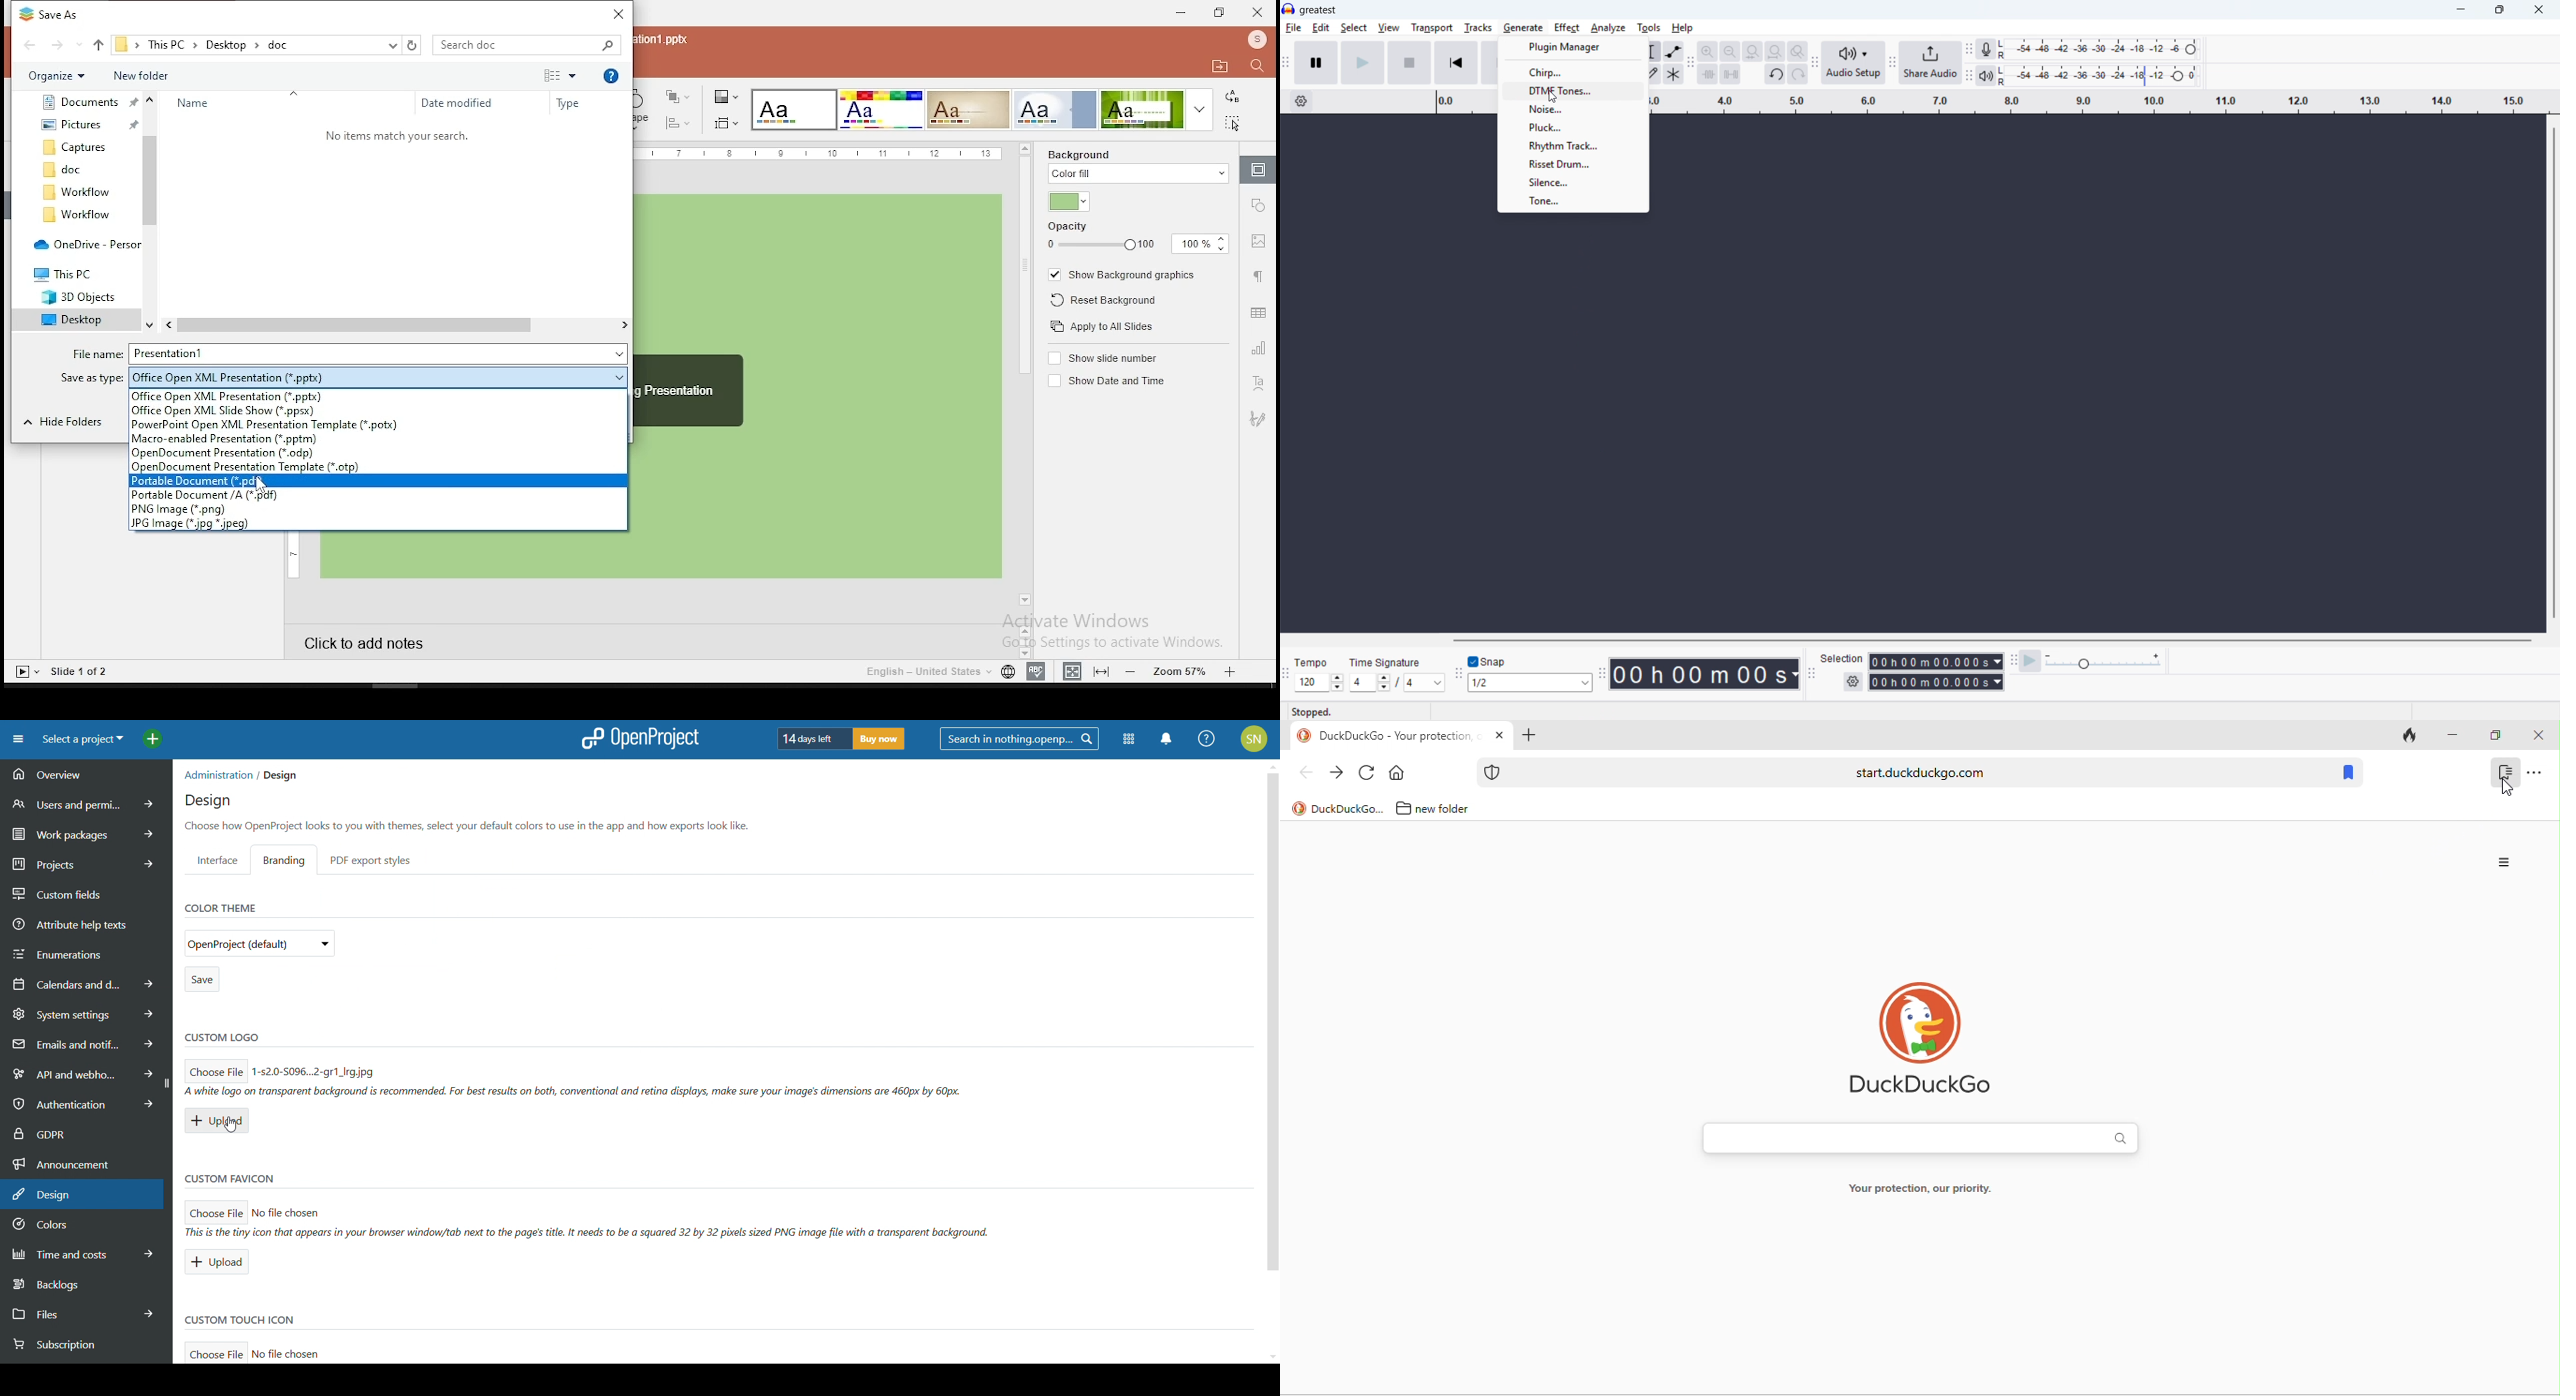 The height and width of the screenshot is (1400, 2576). I want to click on modules, so click(1128, 740).